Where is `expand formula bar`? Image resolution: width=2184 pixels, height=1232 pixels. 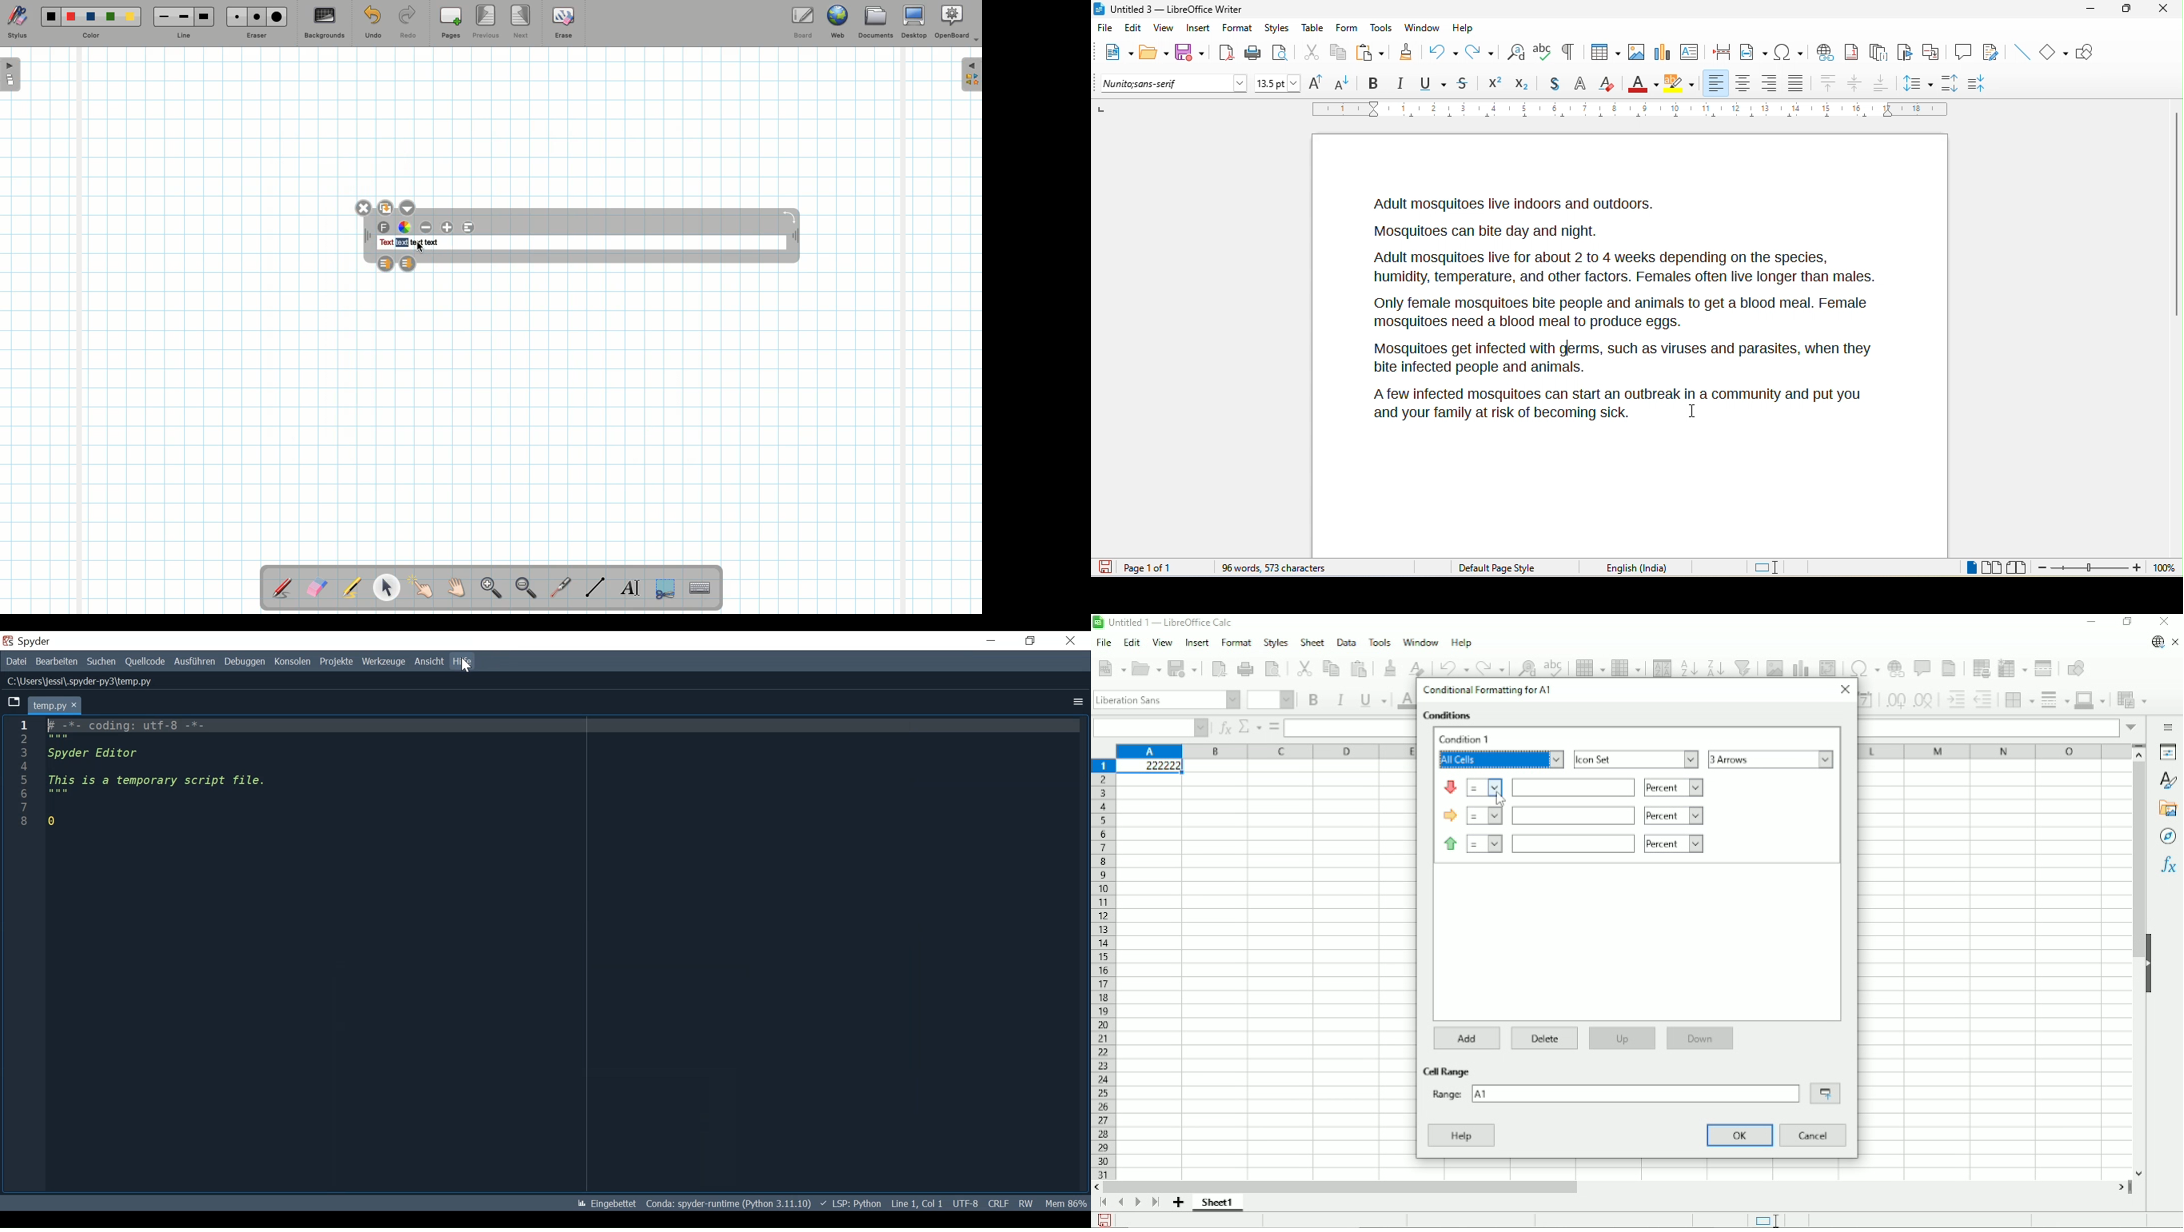
expand formula bar is located at coordinates (2131, 727).